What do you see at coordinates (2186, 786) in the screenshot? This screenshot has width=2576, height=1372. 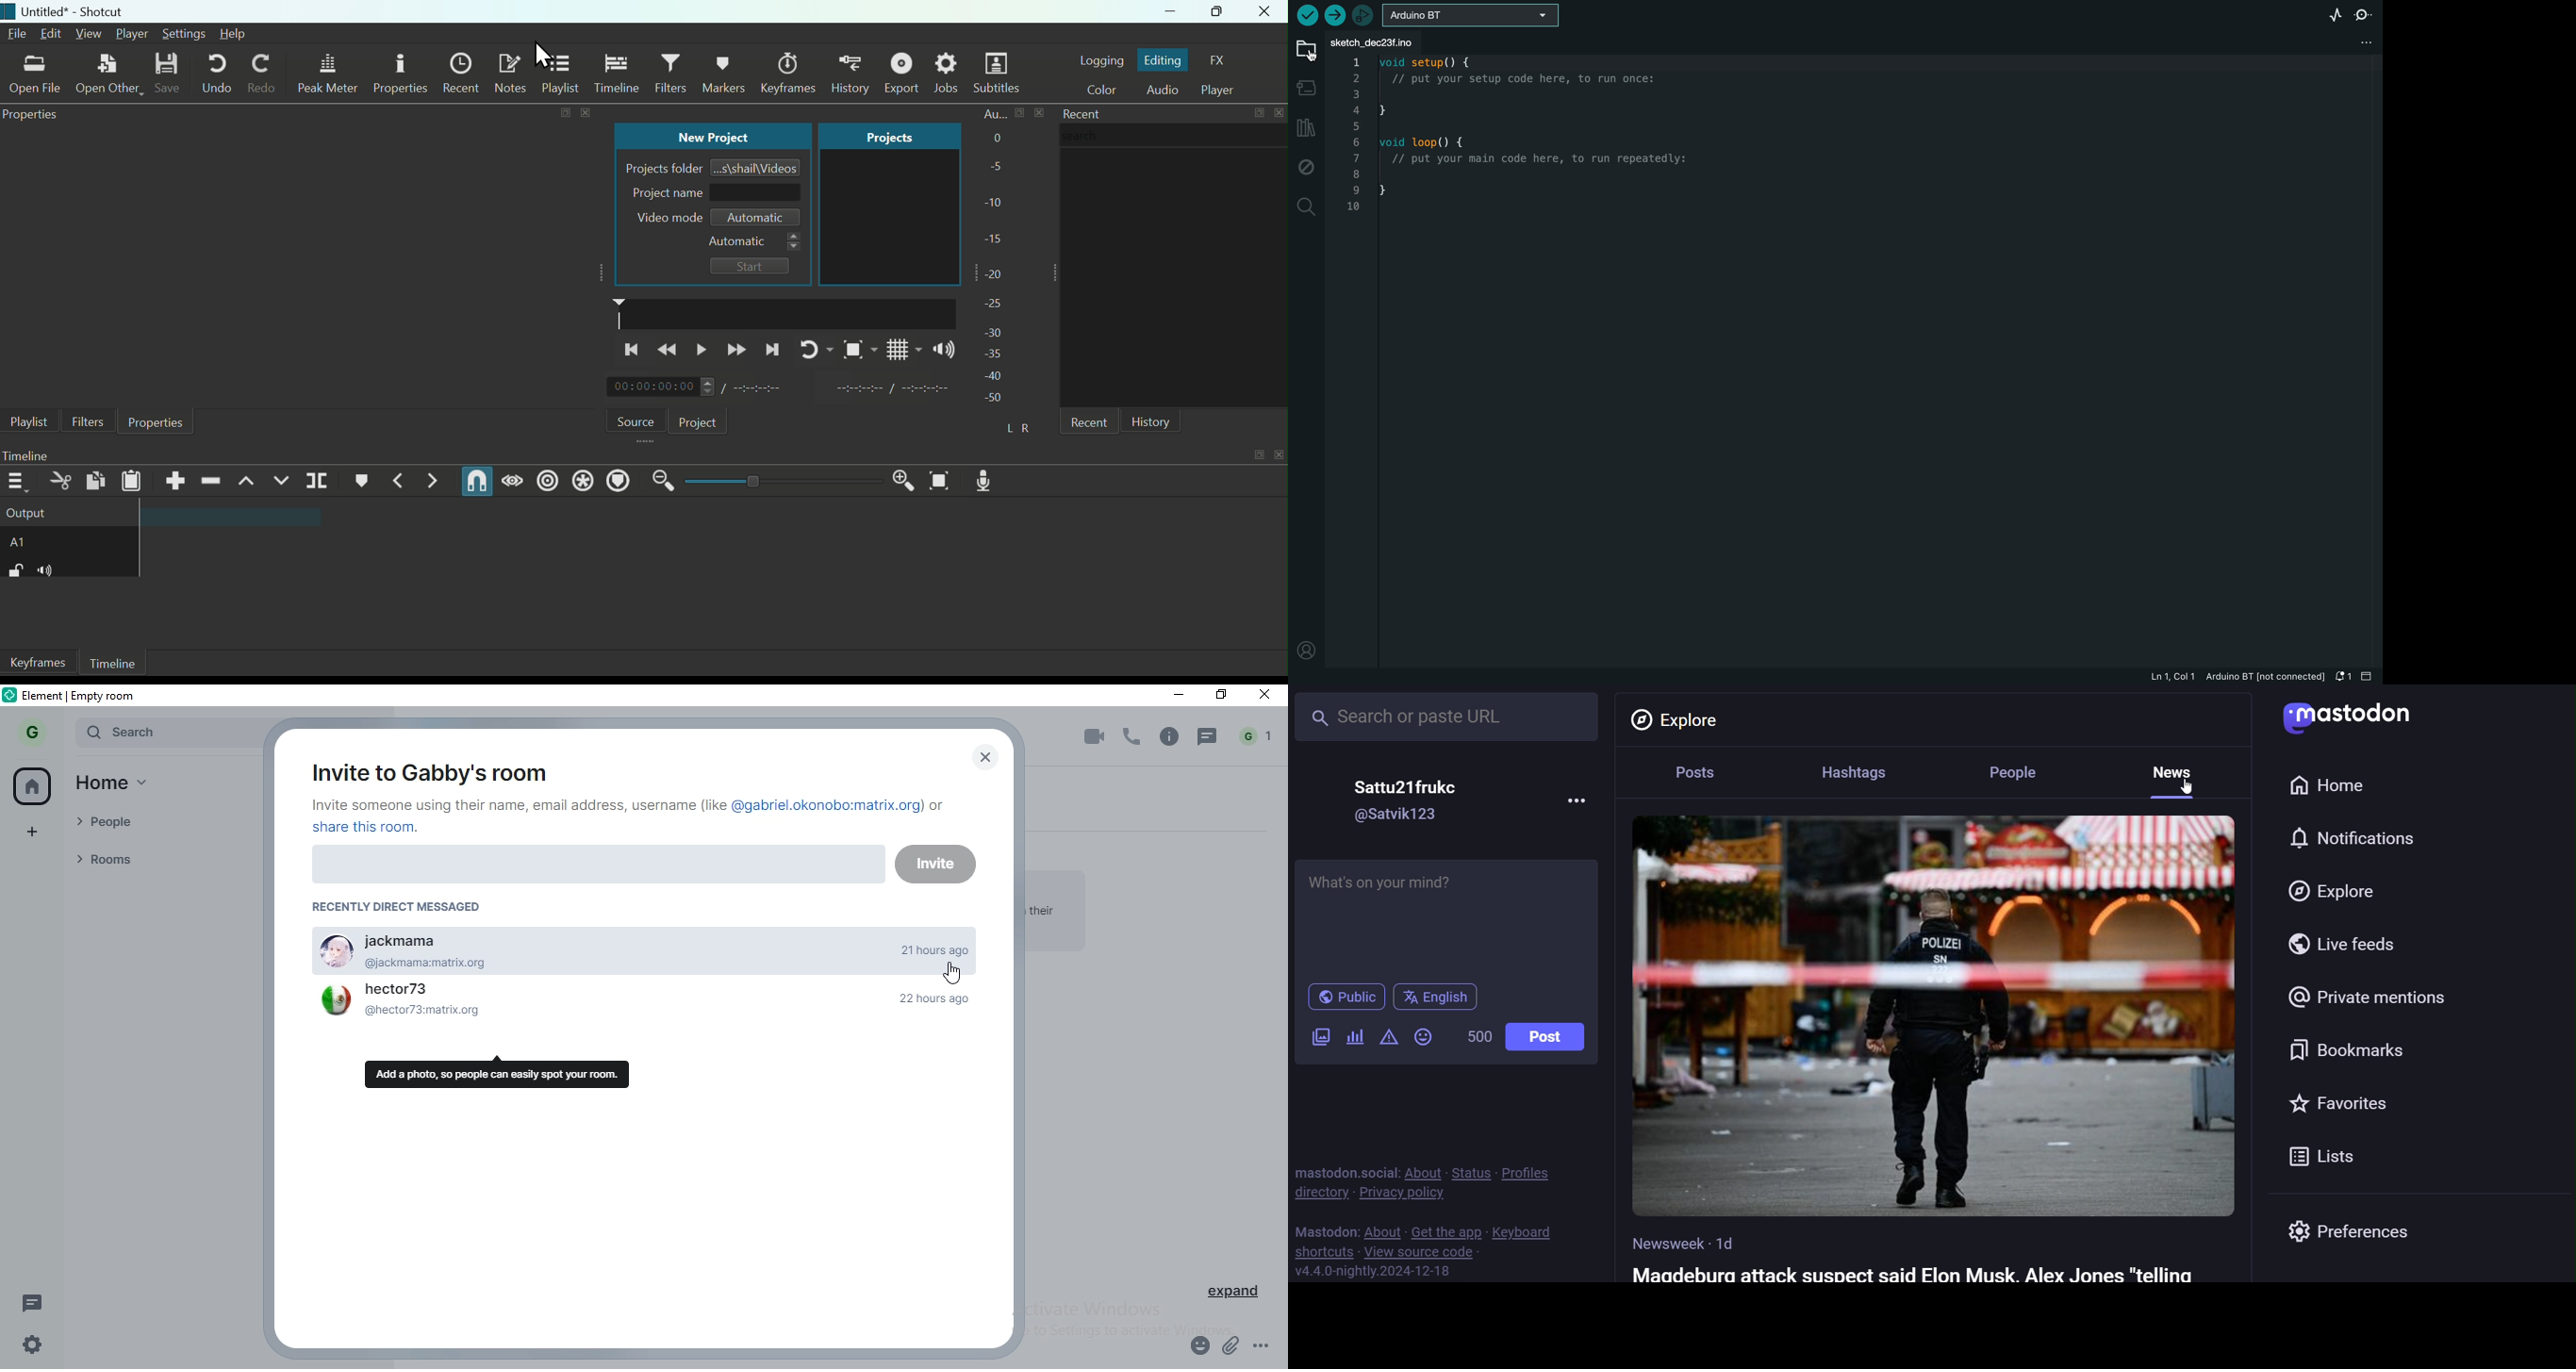 I see `cursor` at bounding box center [2186, 786].